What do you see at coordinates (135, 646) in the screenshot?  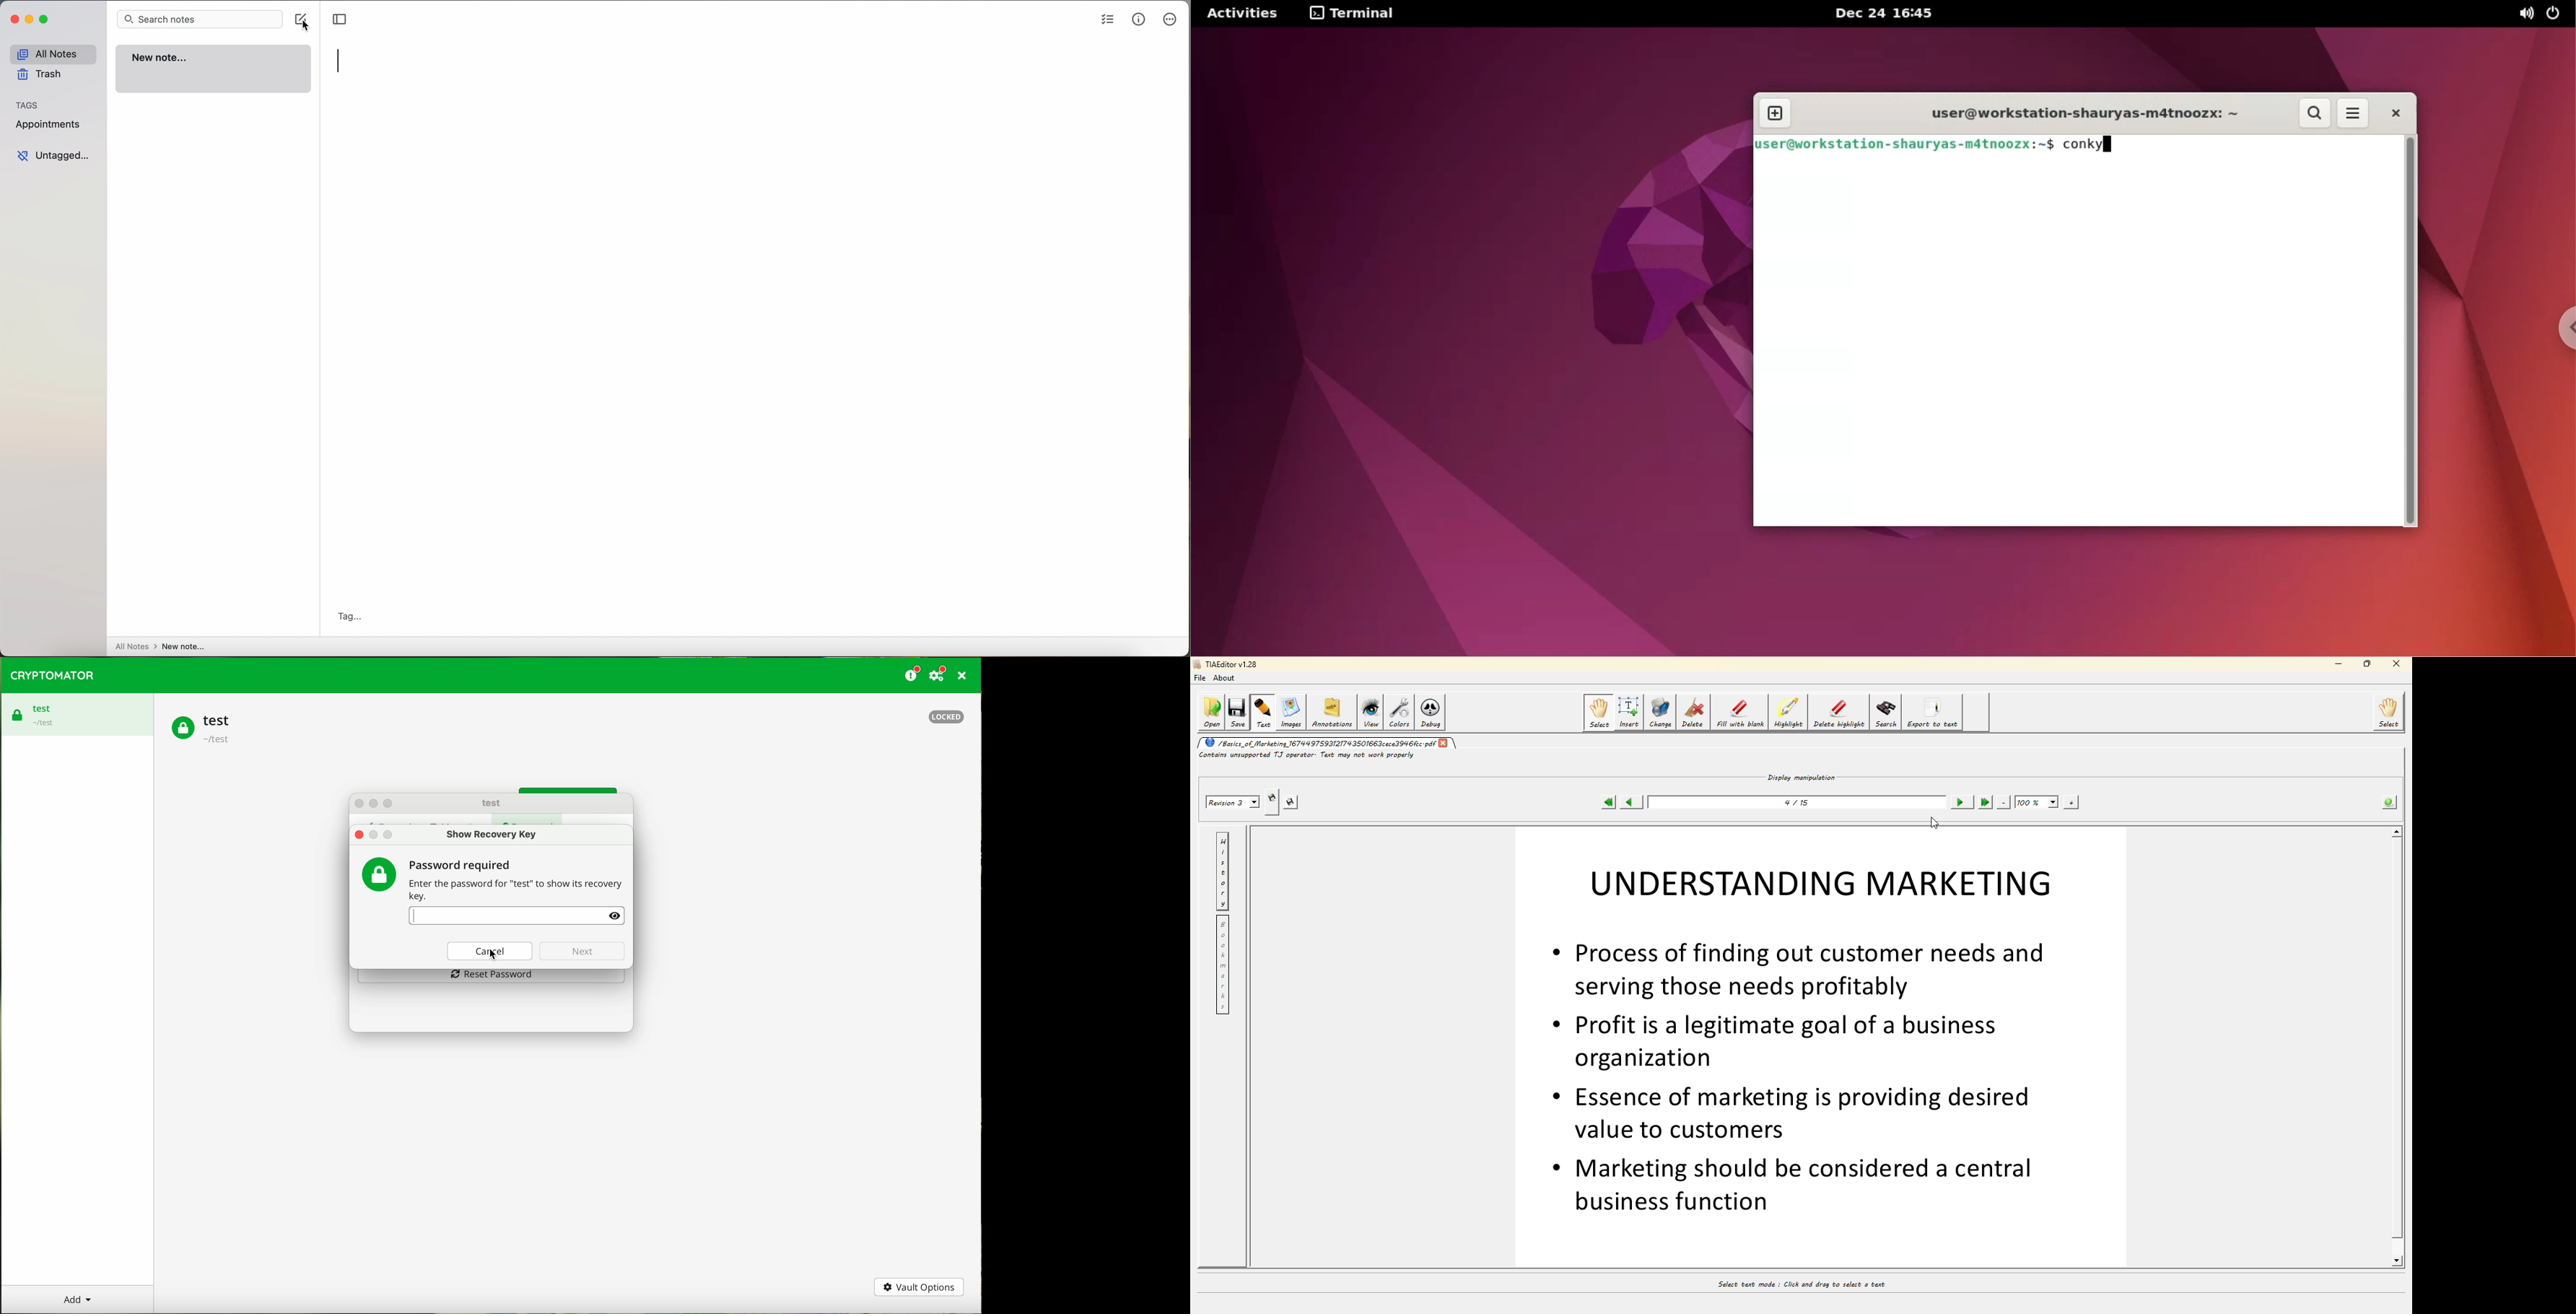 I see `all notes` at bounding box center [135, 646].